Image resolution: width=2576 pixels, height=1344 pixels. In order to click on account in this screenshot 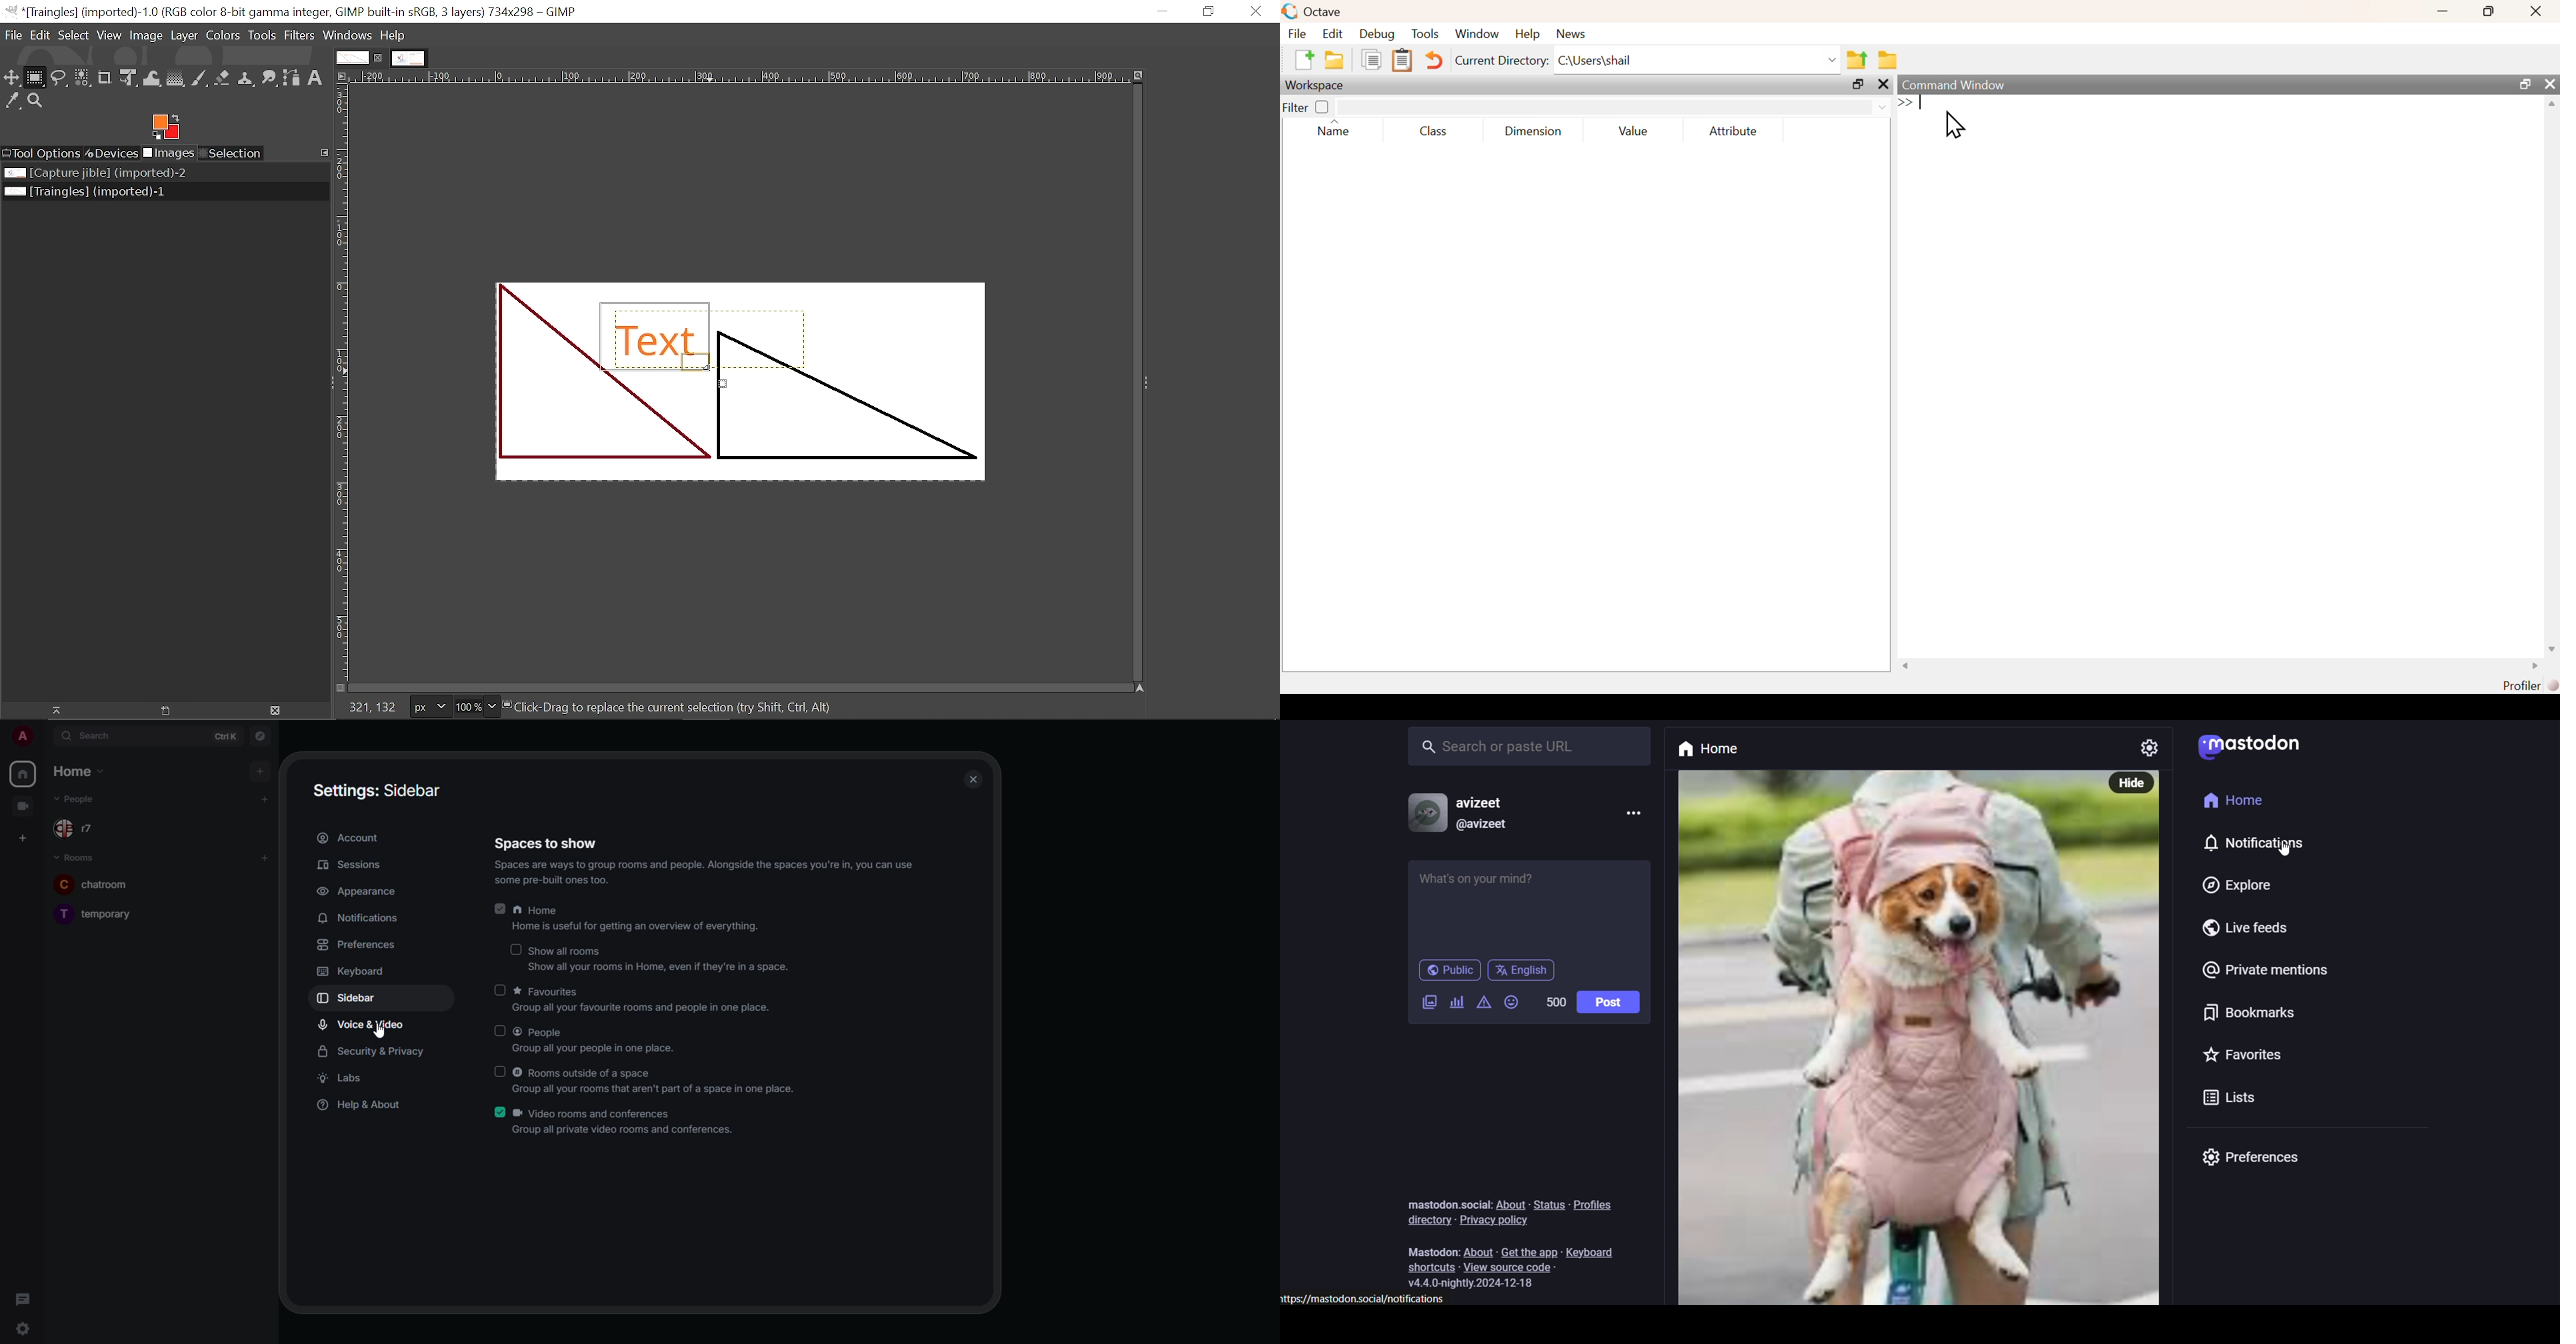, I will do `click(351, 838)`.